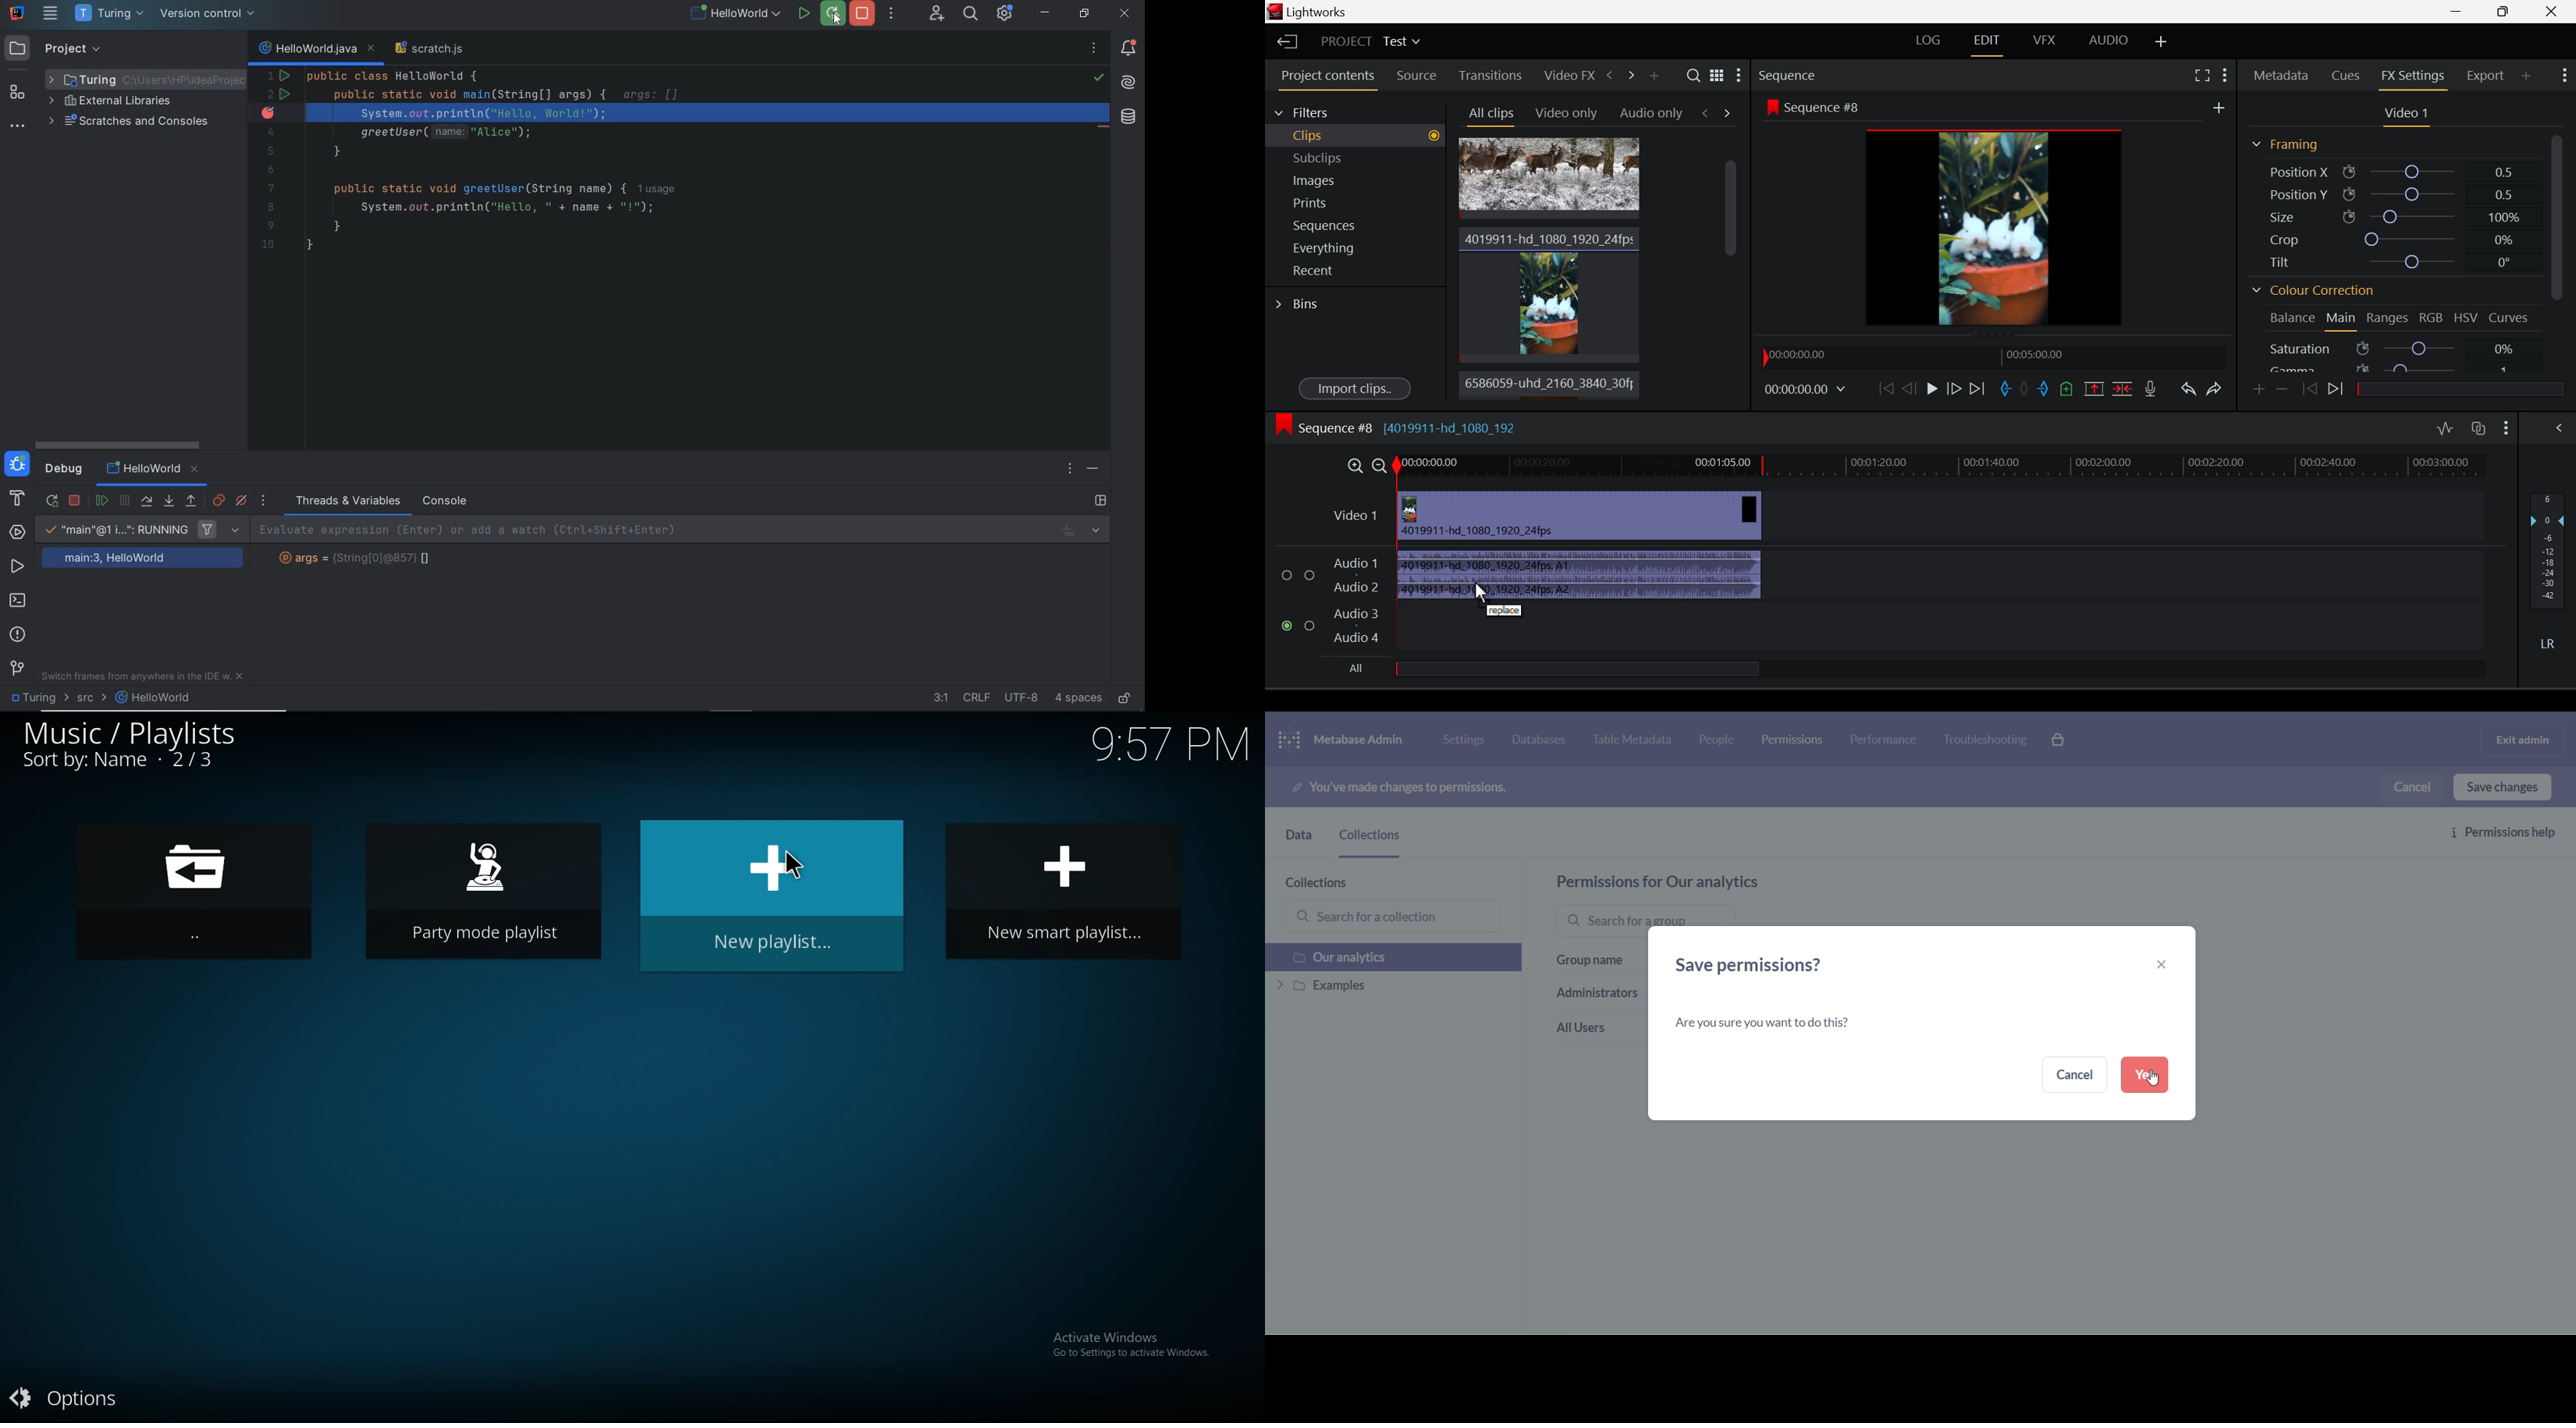 This screenshot has width=2576, height=1428. Describe the element at coordinates (125, 502) in the screenshot. I see `pause program` at that location.